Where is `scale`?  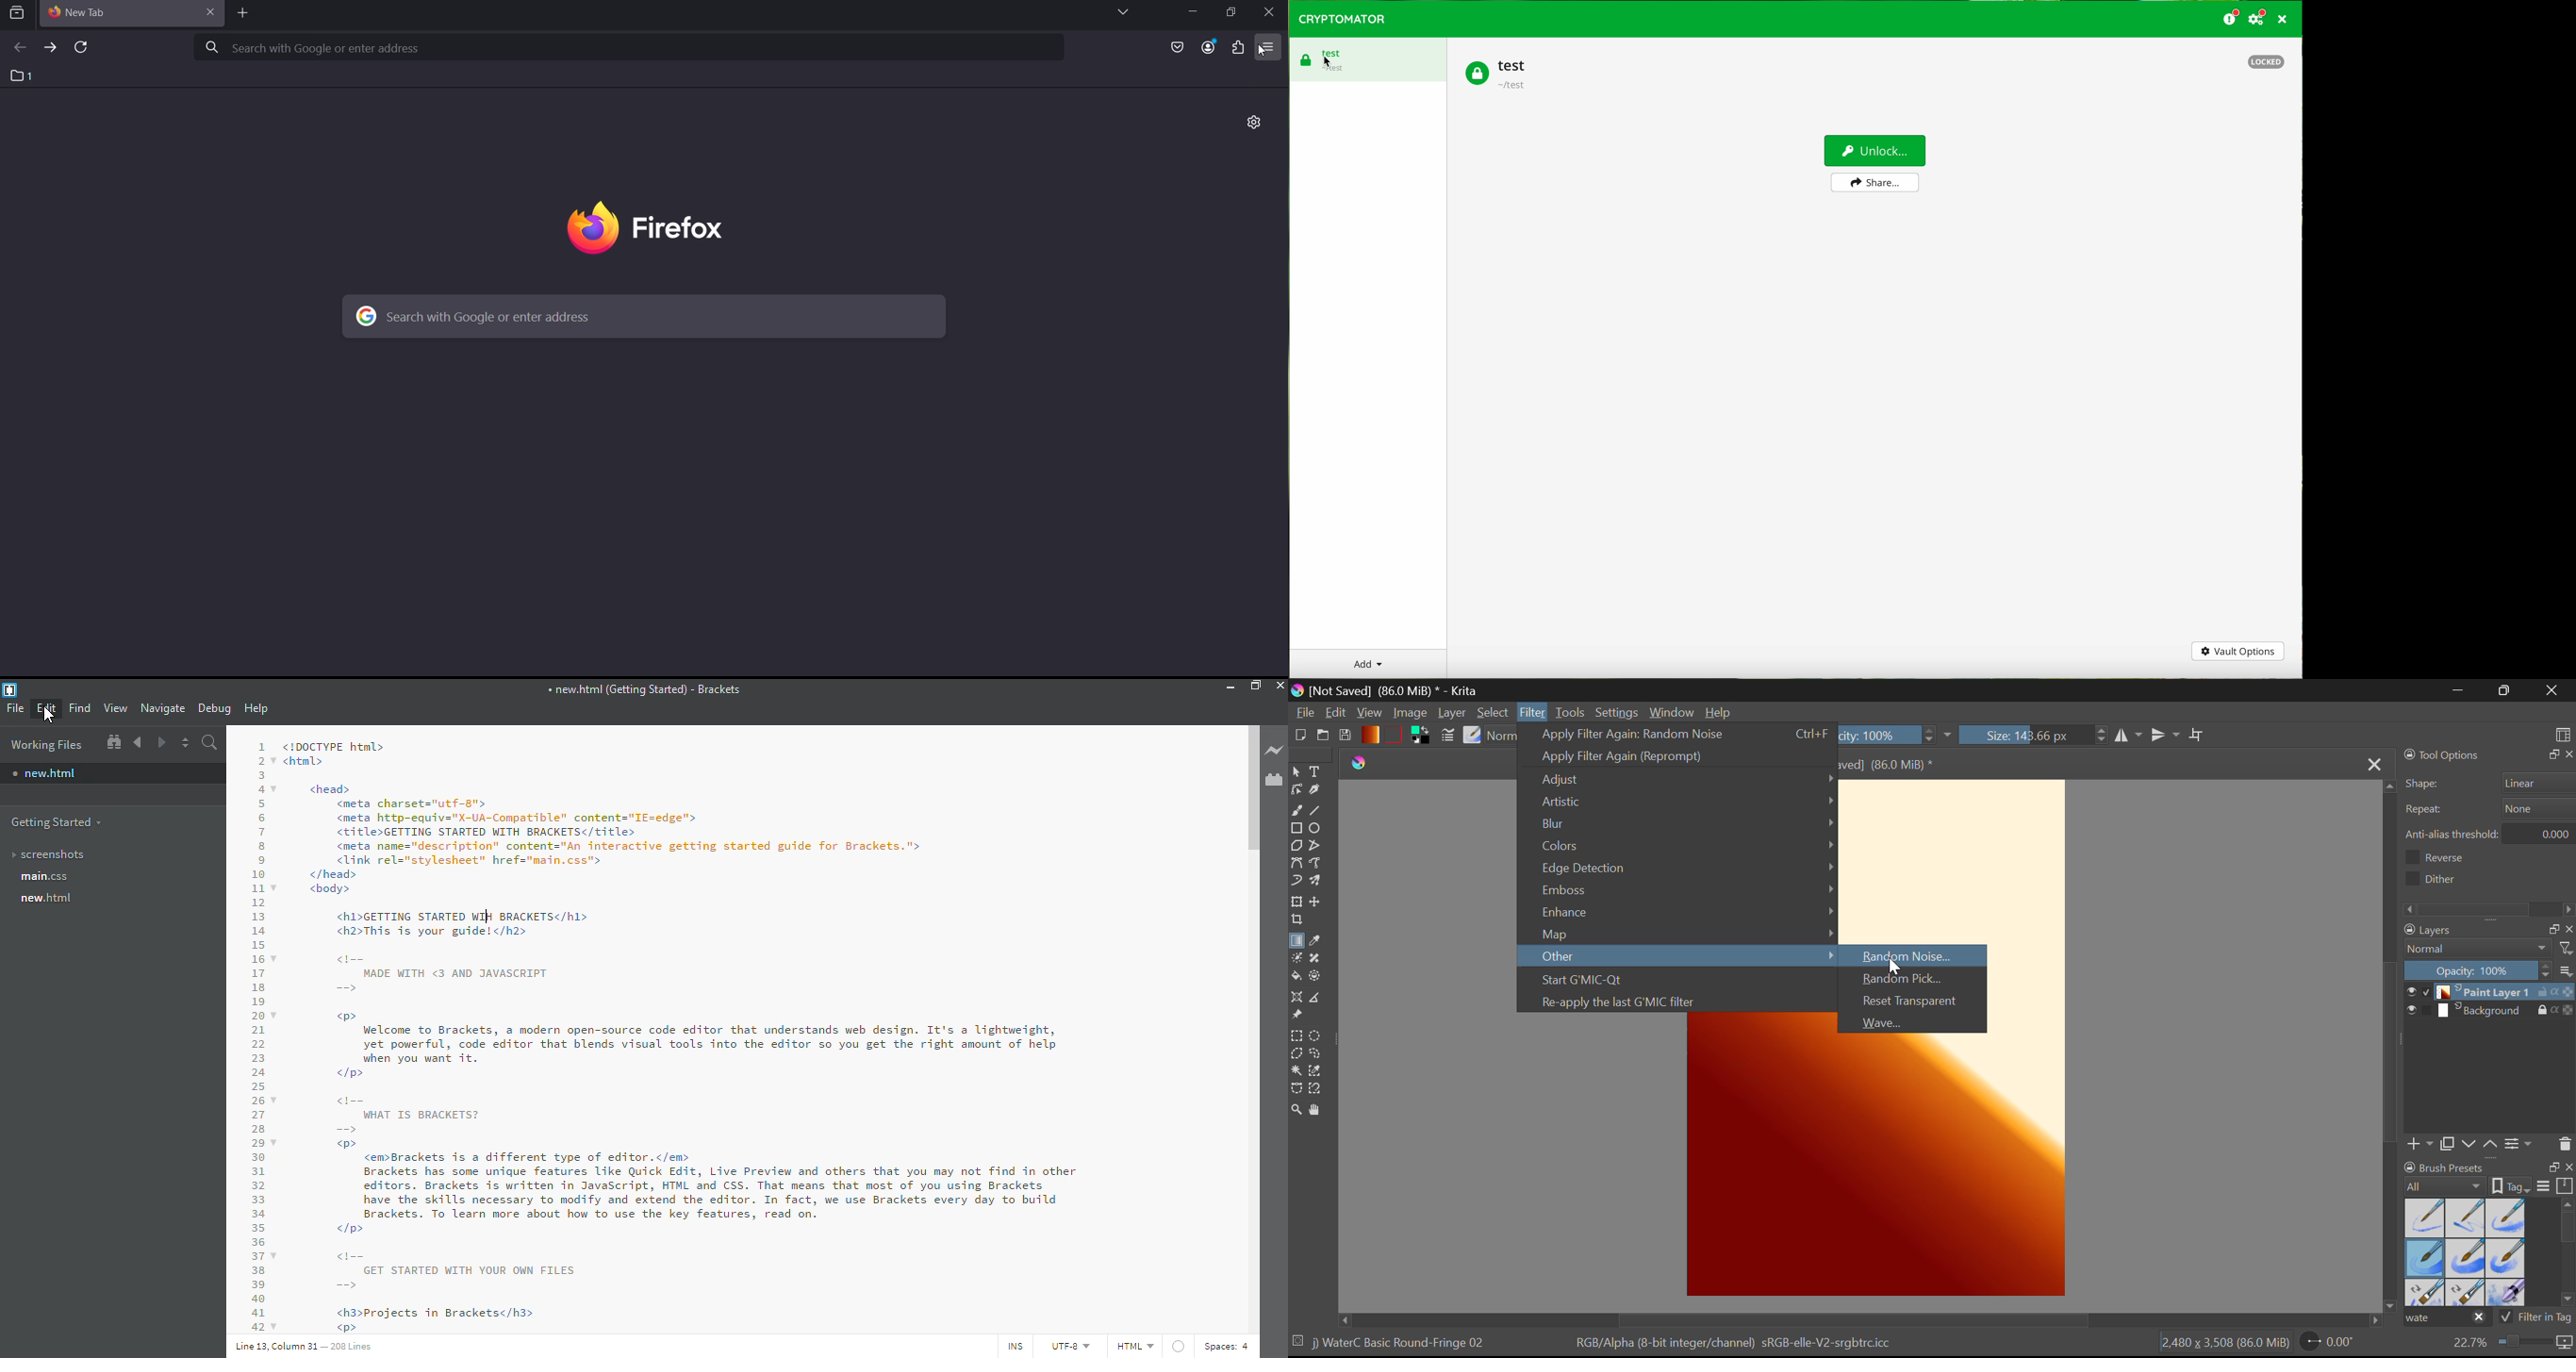 scale is located at coordinates (2565, 1187).